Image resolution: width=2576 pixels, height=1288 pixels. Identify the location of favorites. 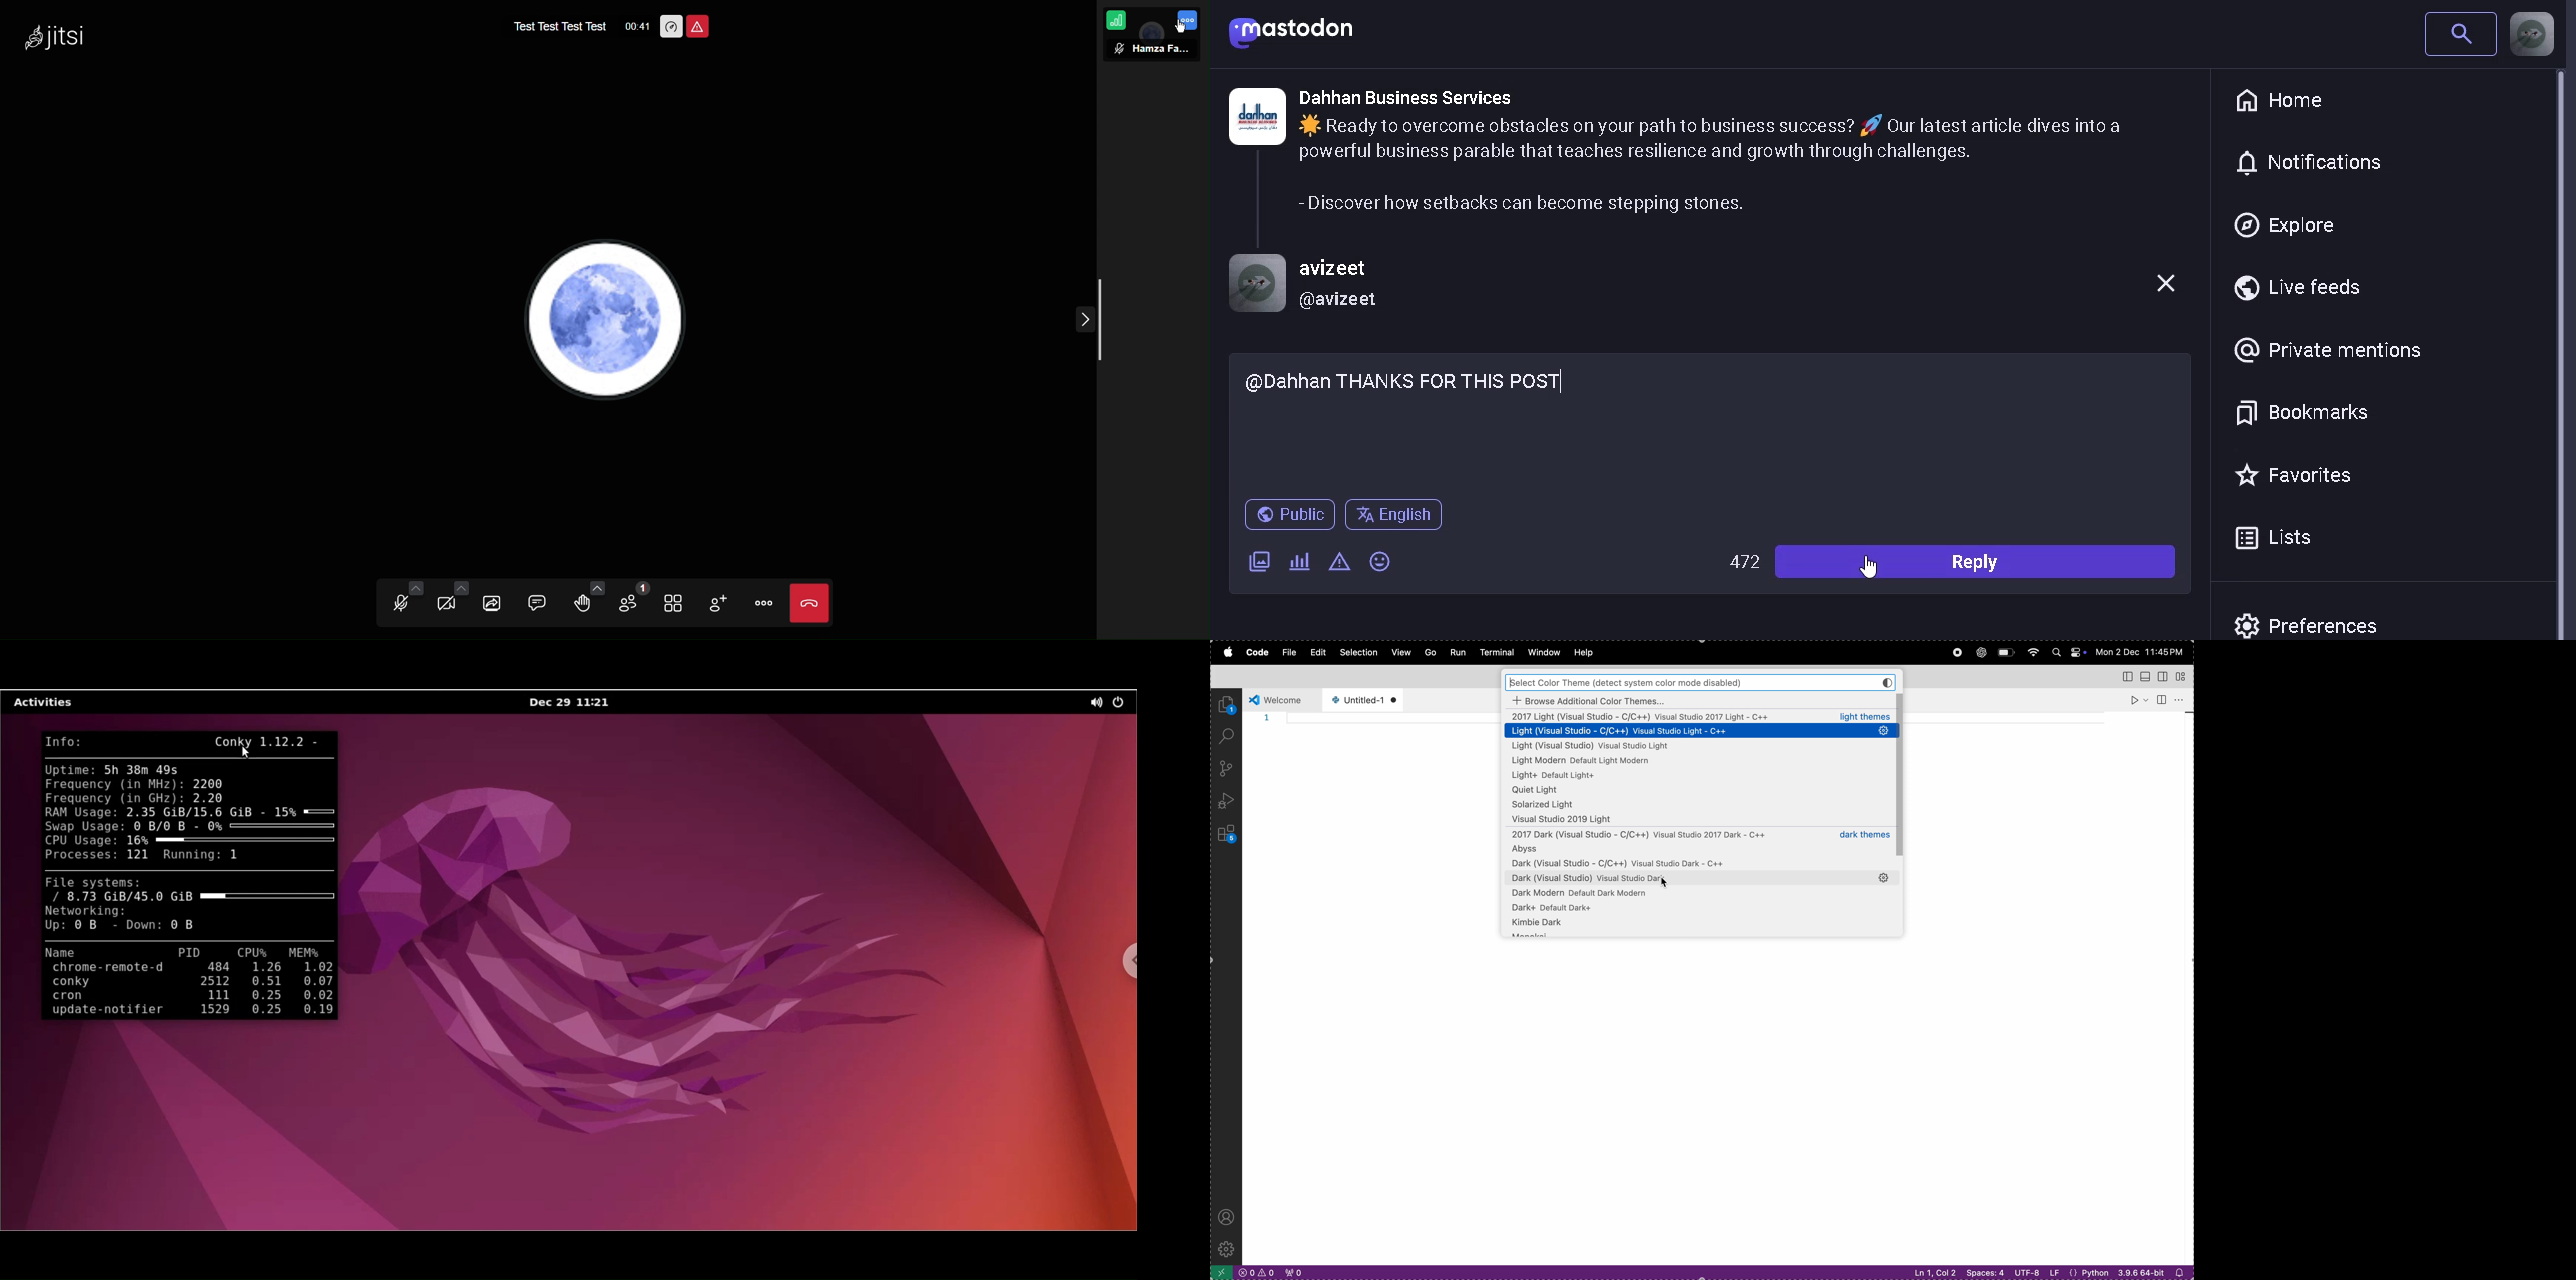
(2299, 475).